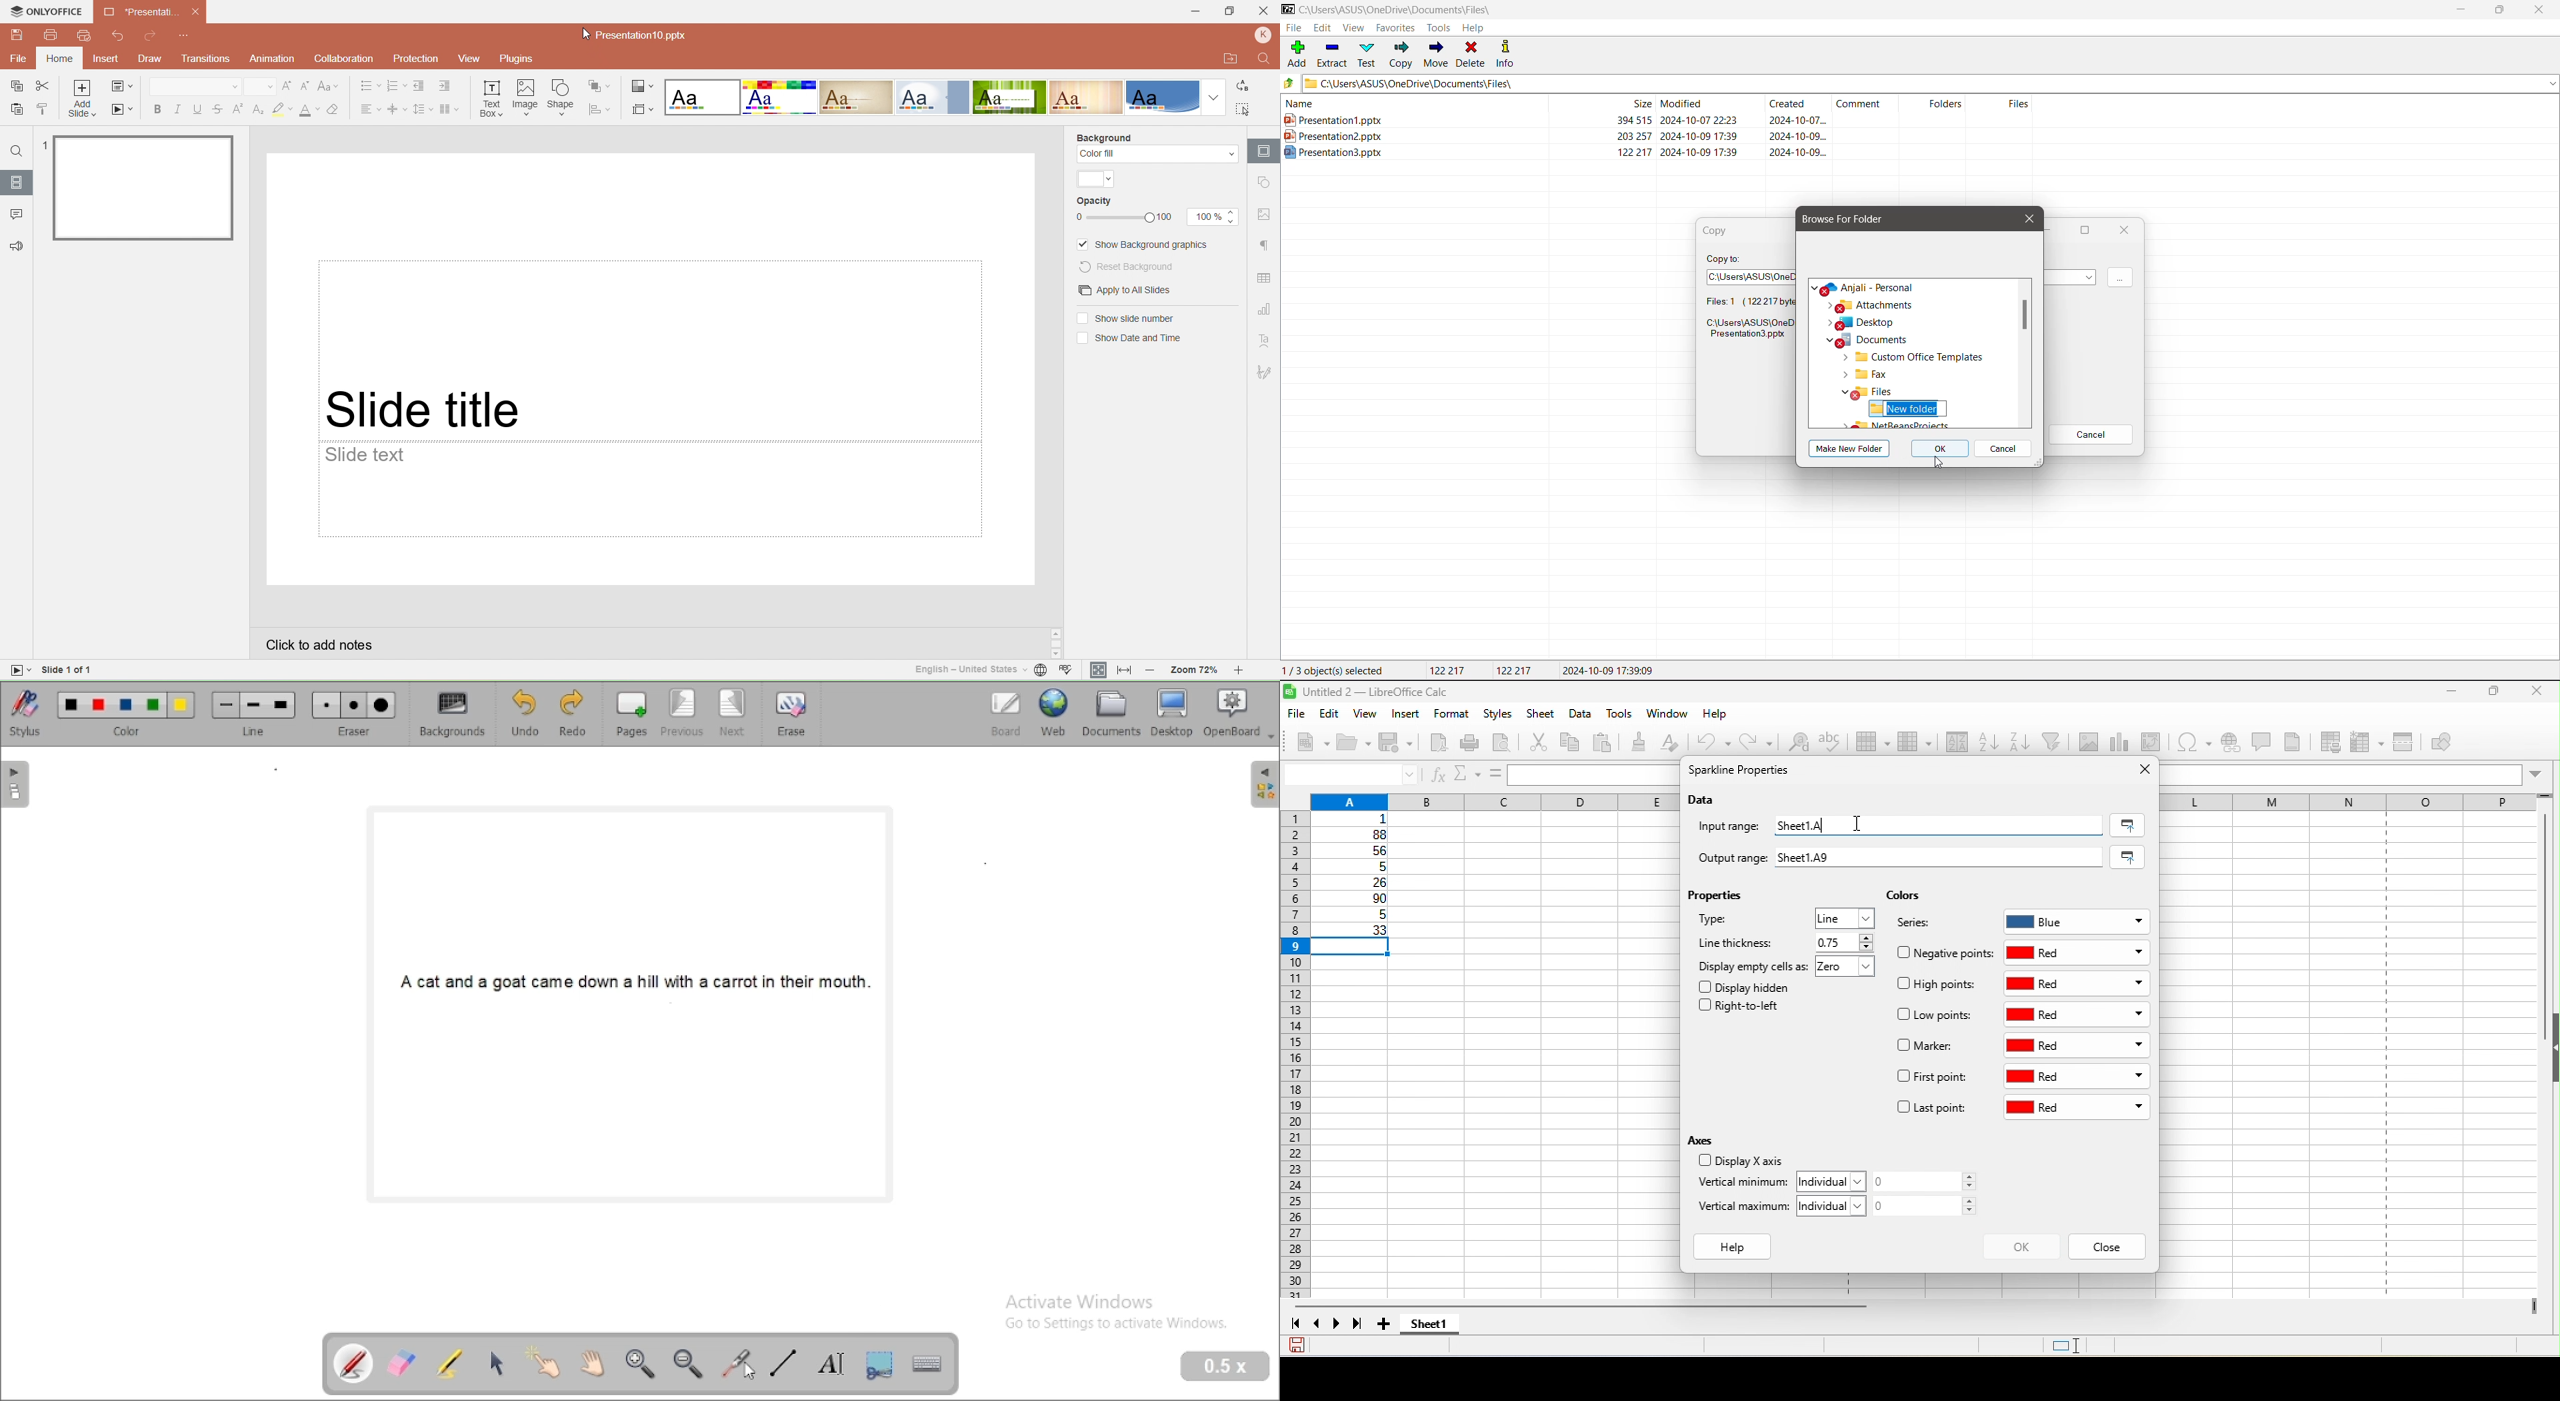 The image size is (2576, 1428). I want to click on (un)select Show slide number, so click(1125, 319).